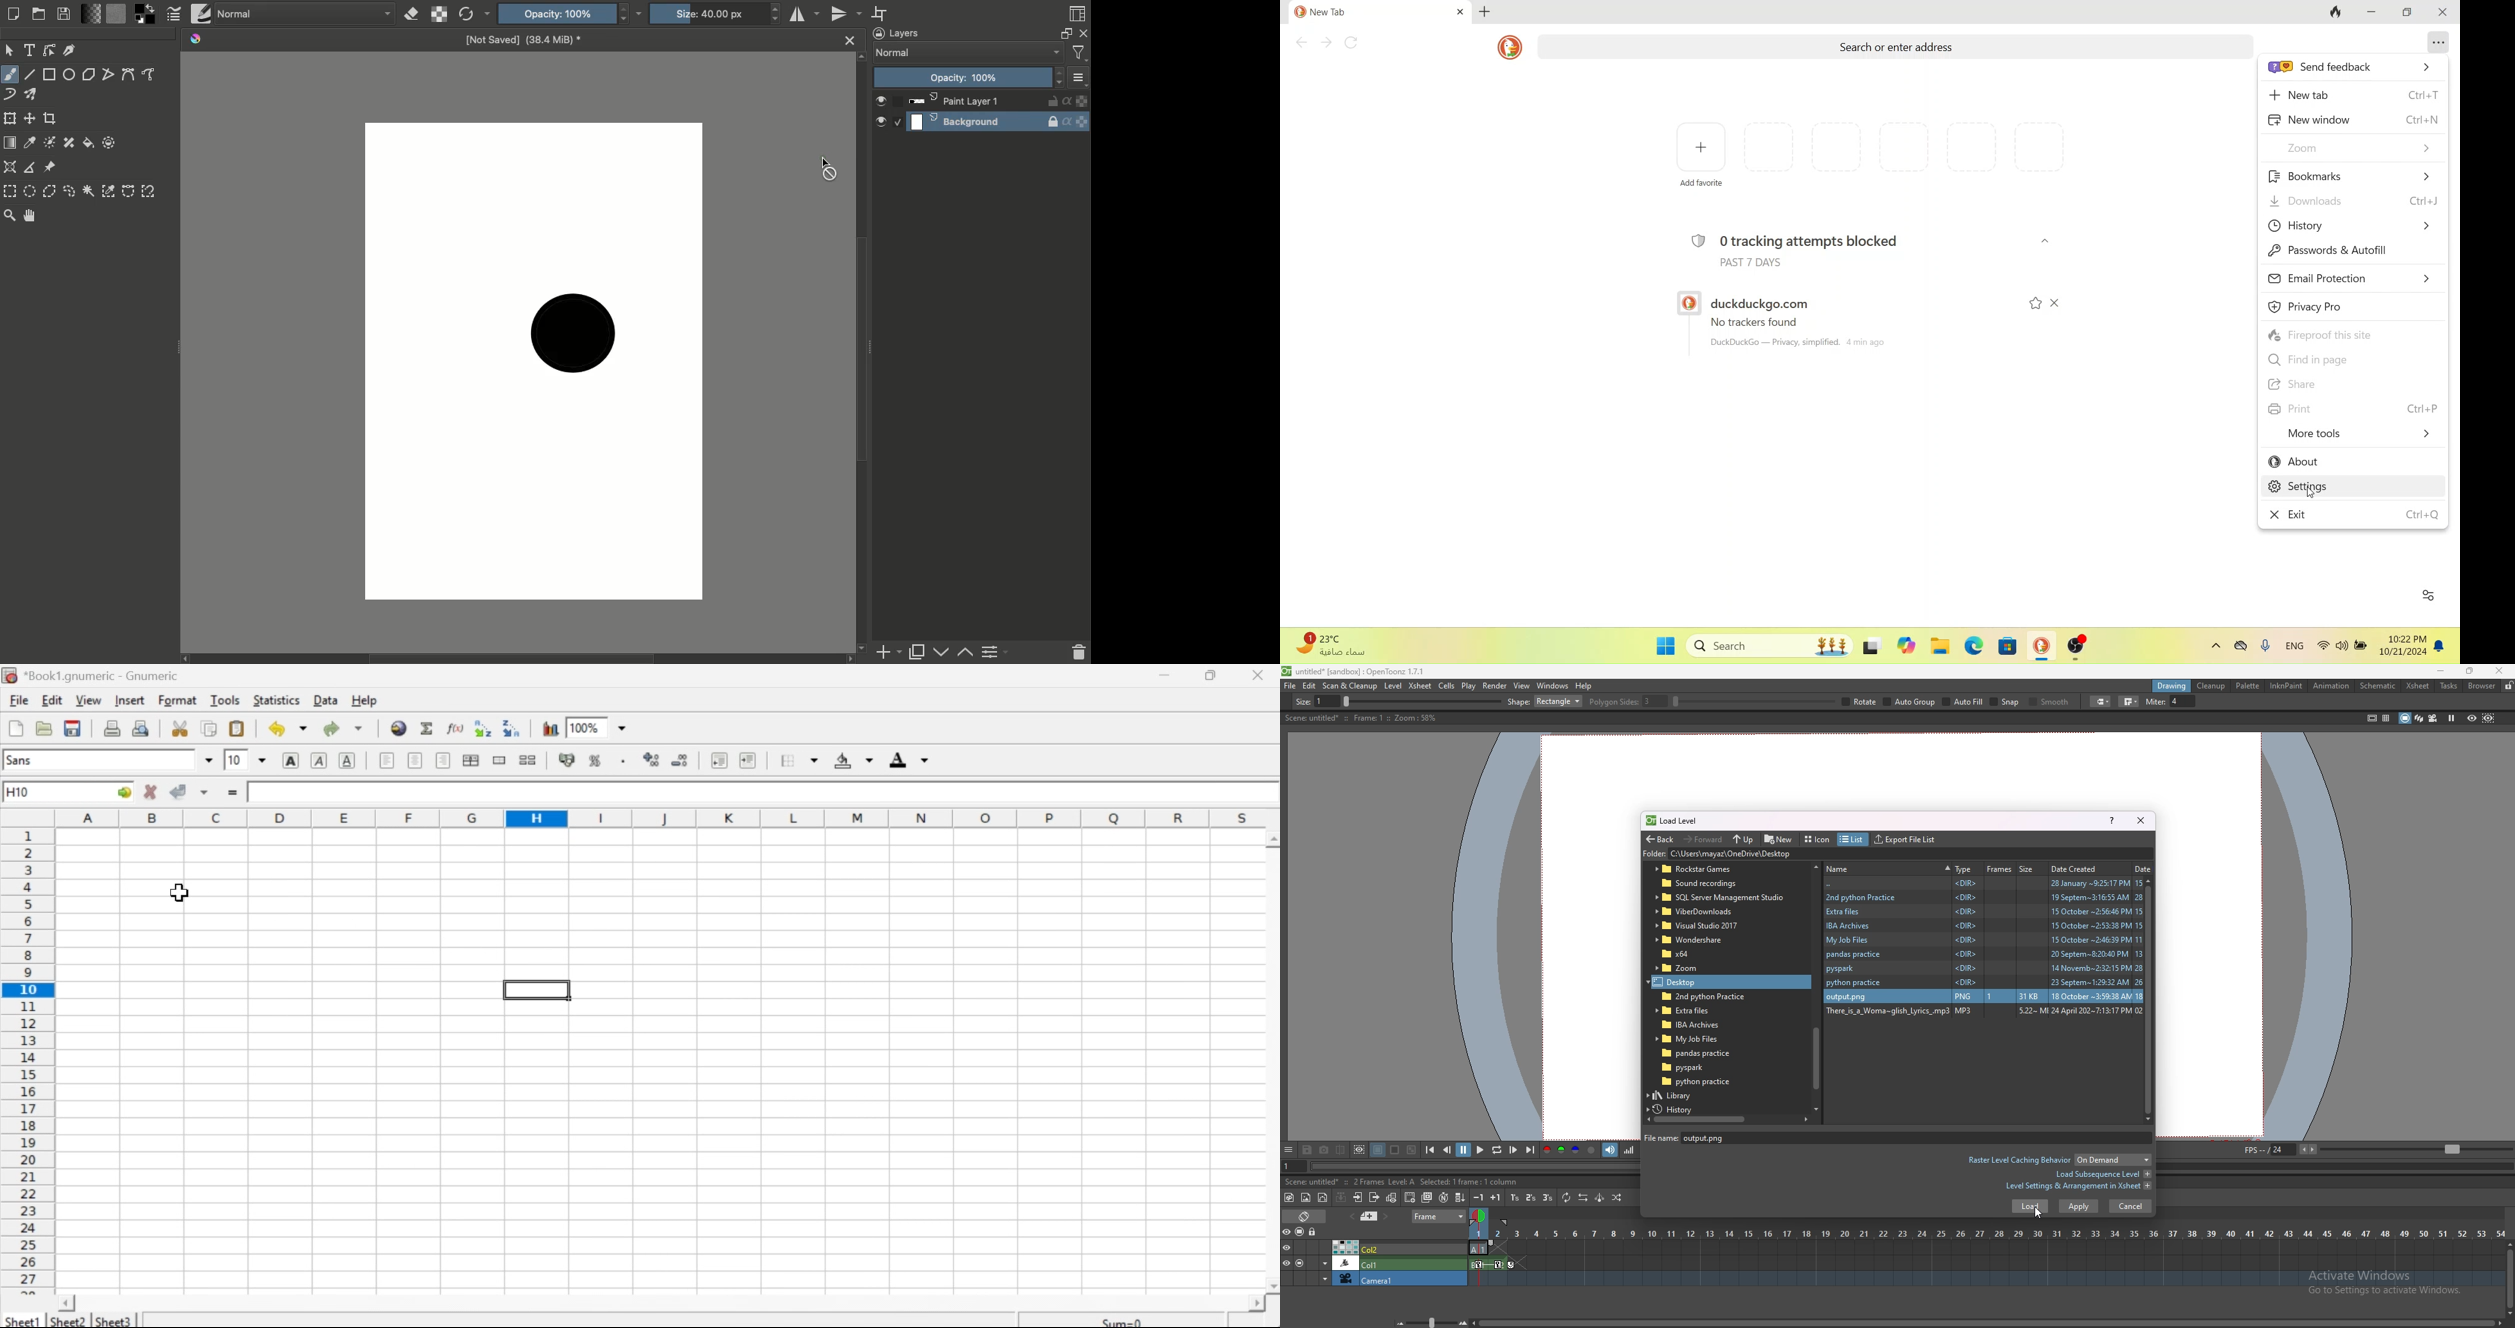 The image size is (2520, 1344). I want to click on Circle, so click(577, 331).